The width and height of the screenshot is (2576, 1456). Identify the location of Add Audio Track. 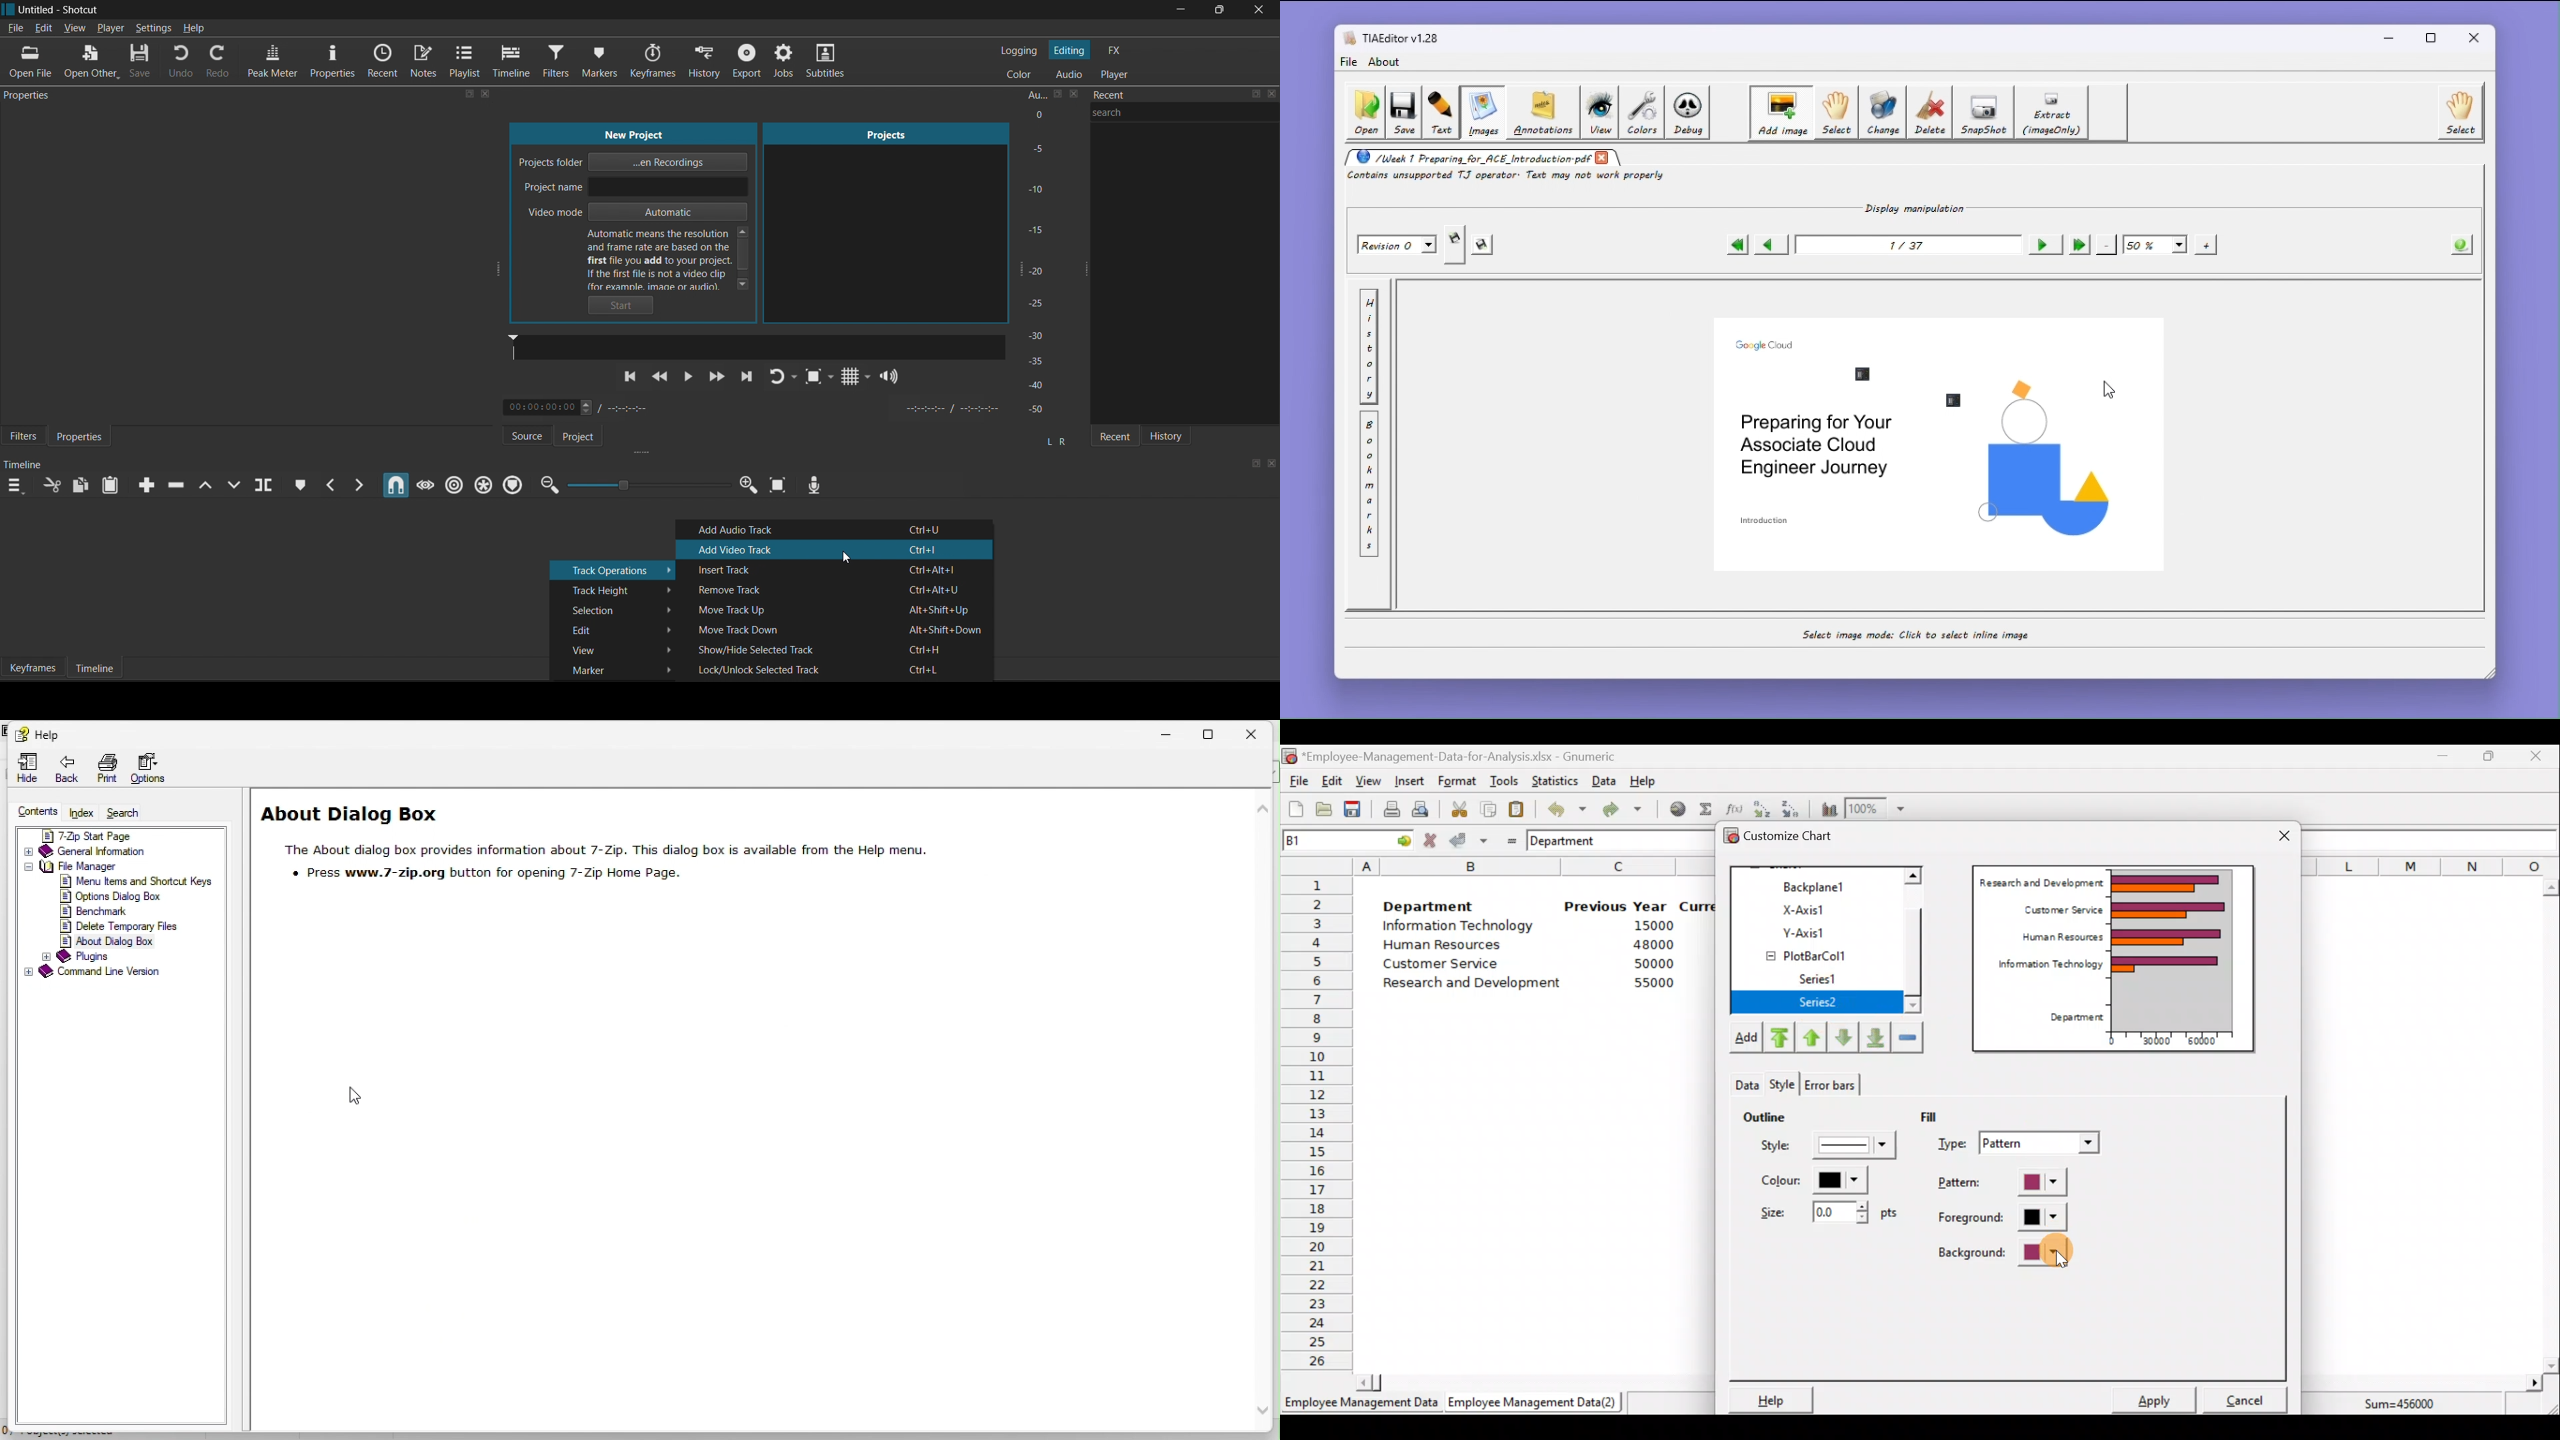
(836, 530).